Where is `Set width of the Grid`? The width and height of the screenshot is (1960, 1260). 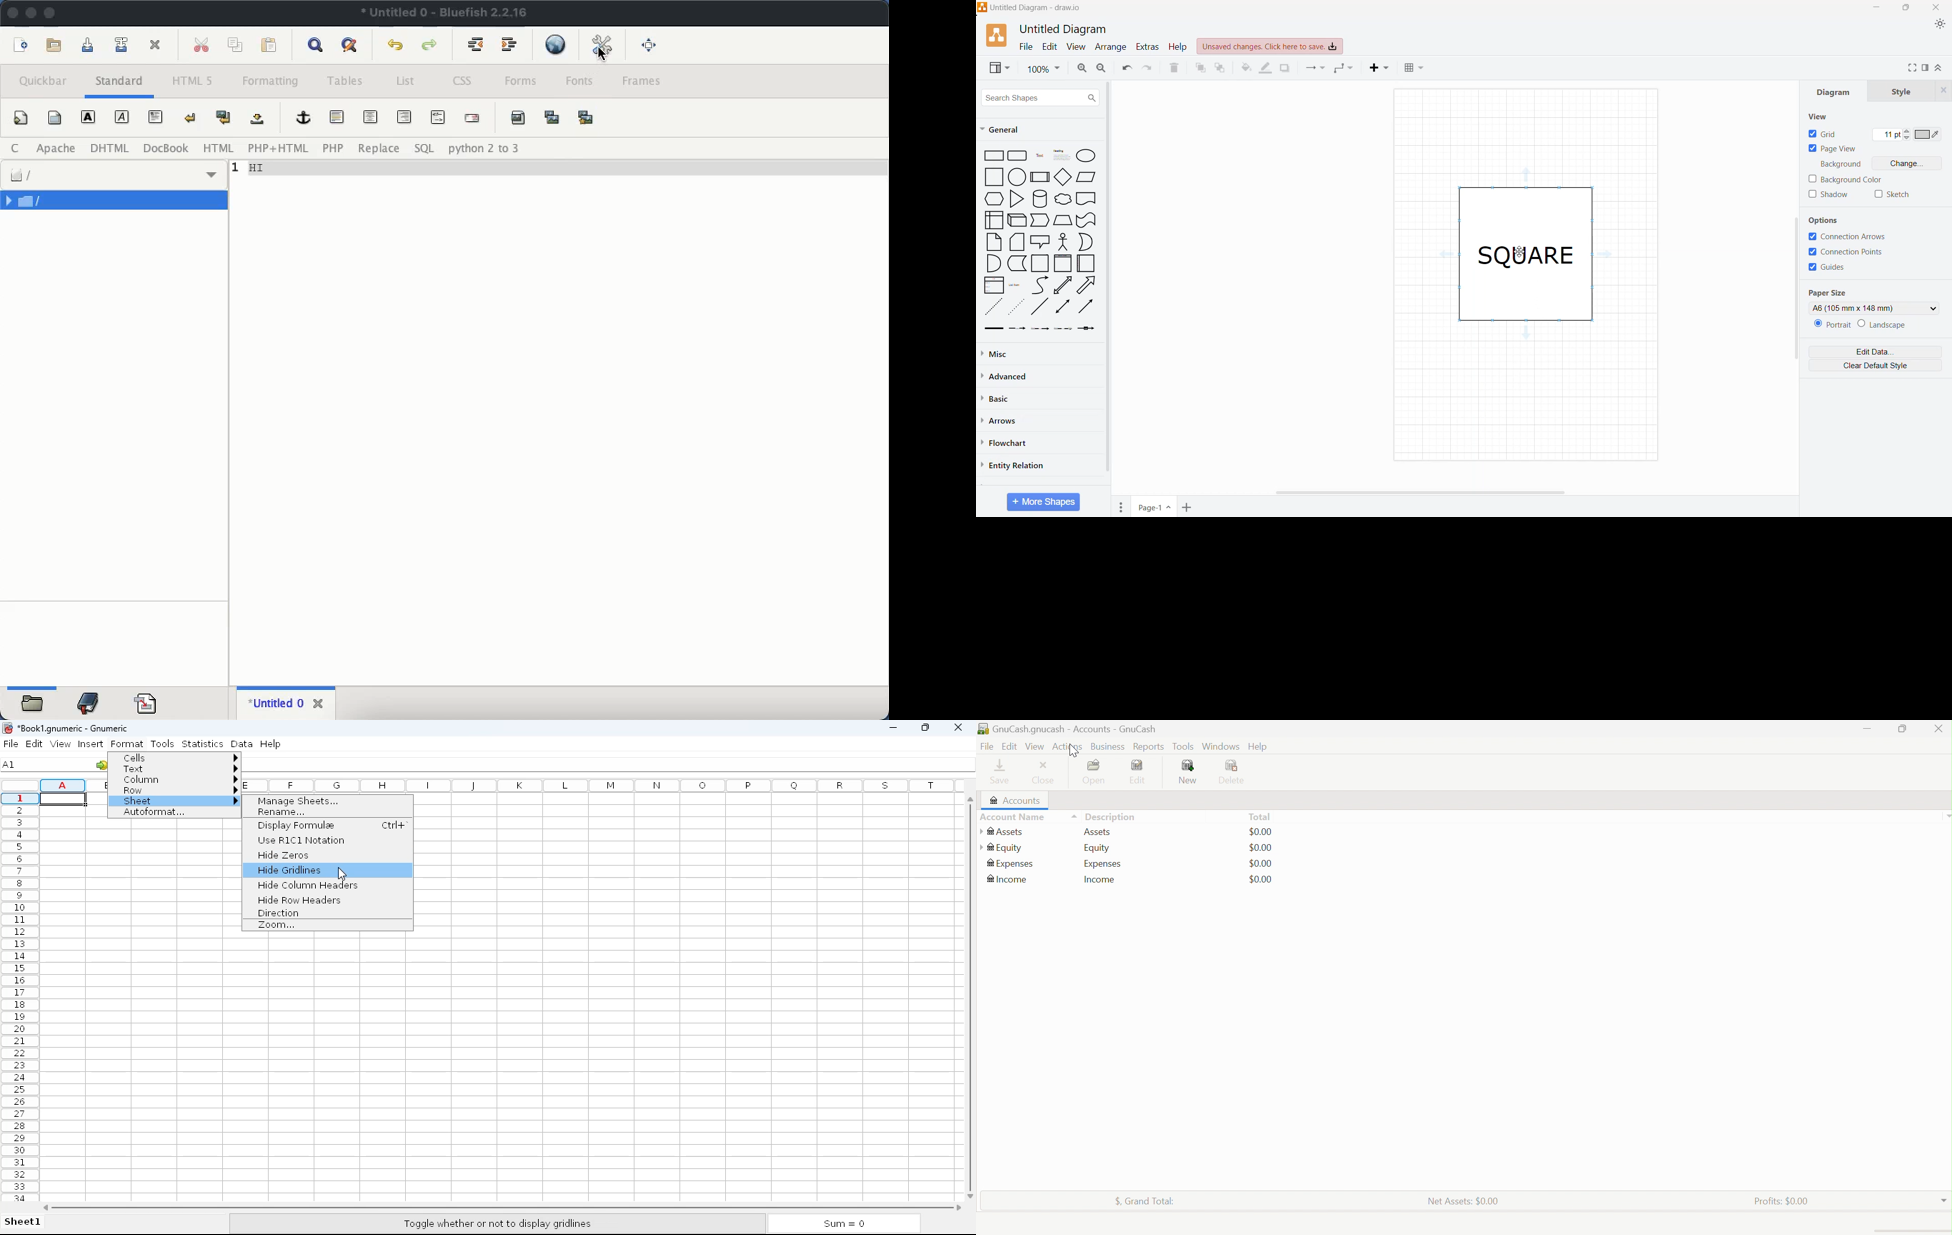 Set width of the Grid is located at coordinates (1891, 136).